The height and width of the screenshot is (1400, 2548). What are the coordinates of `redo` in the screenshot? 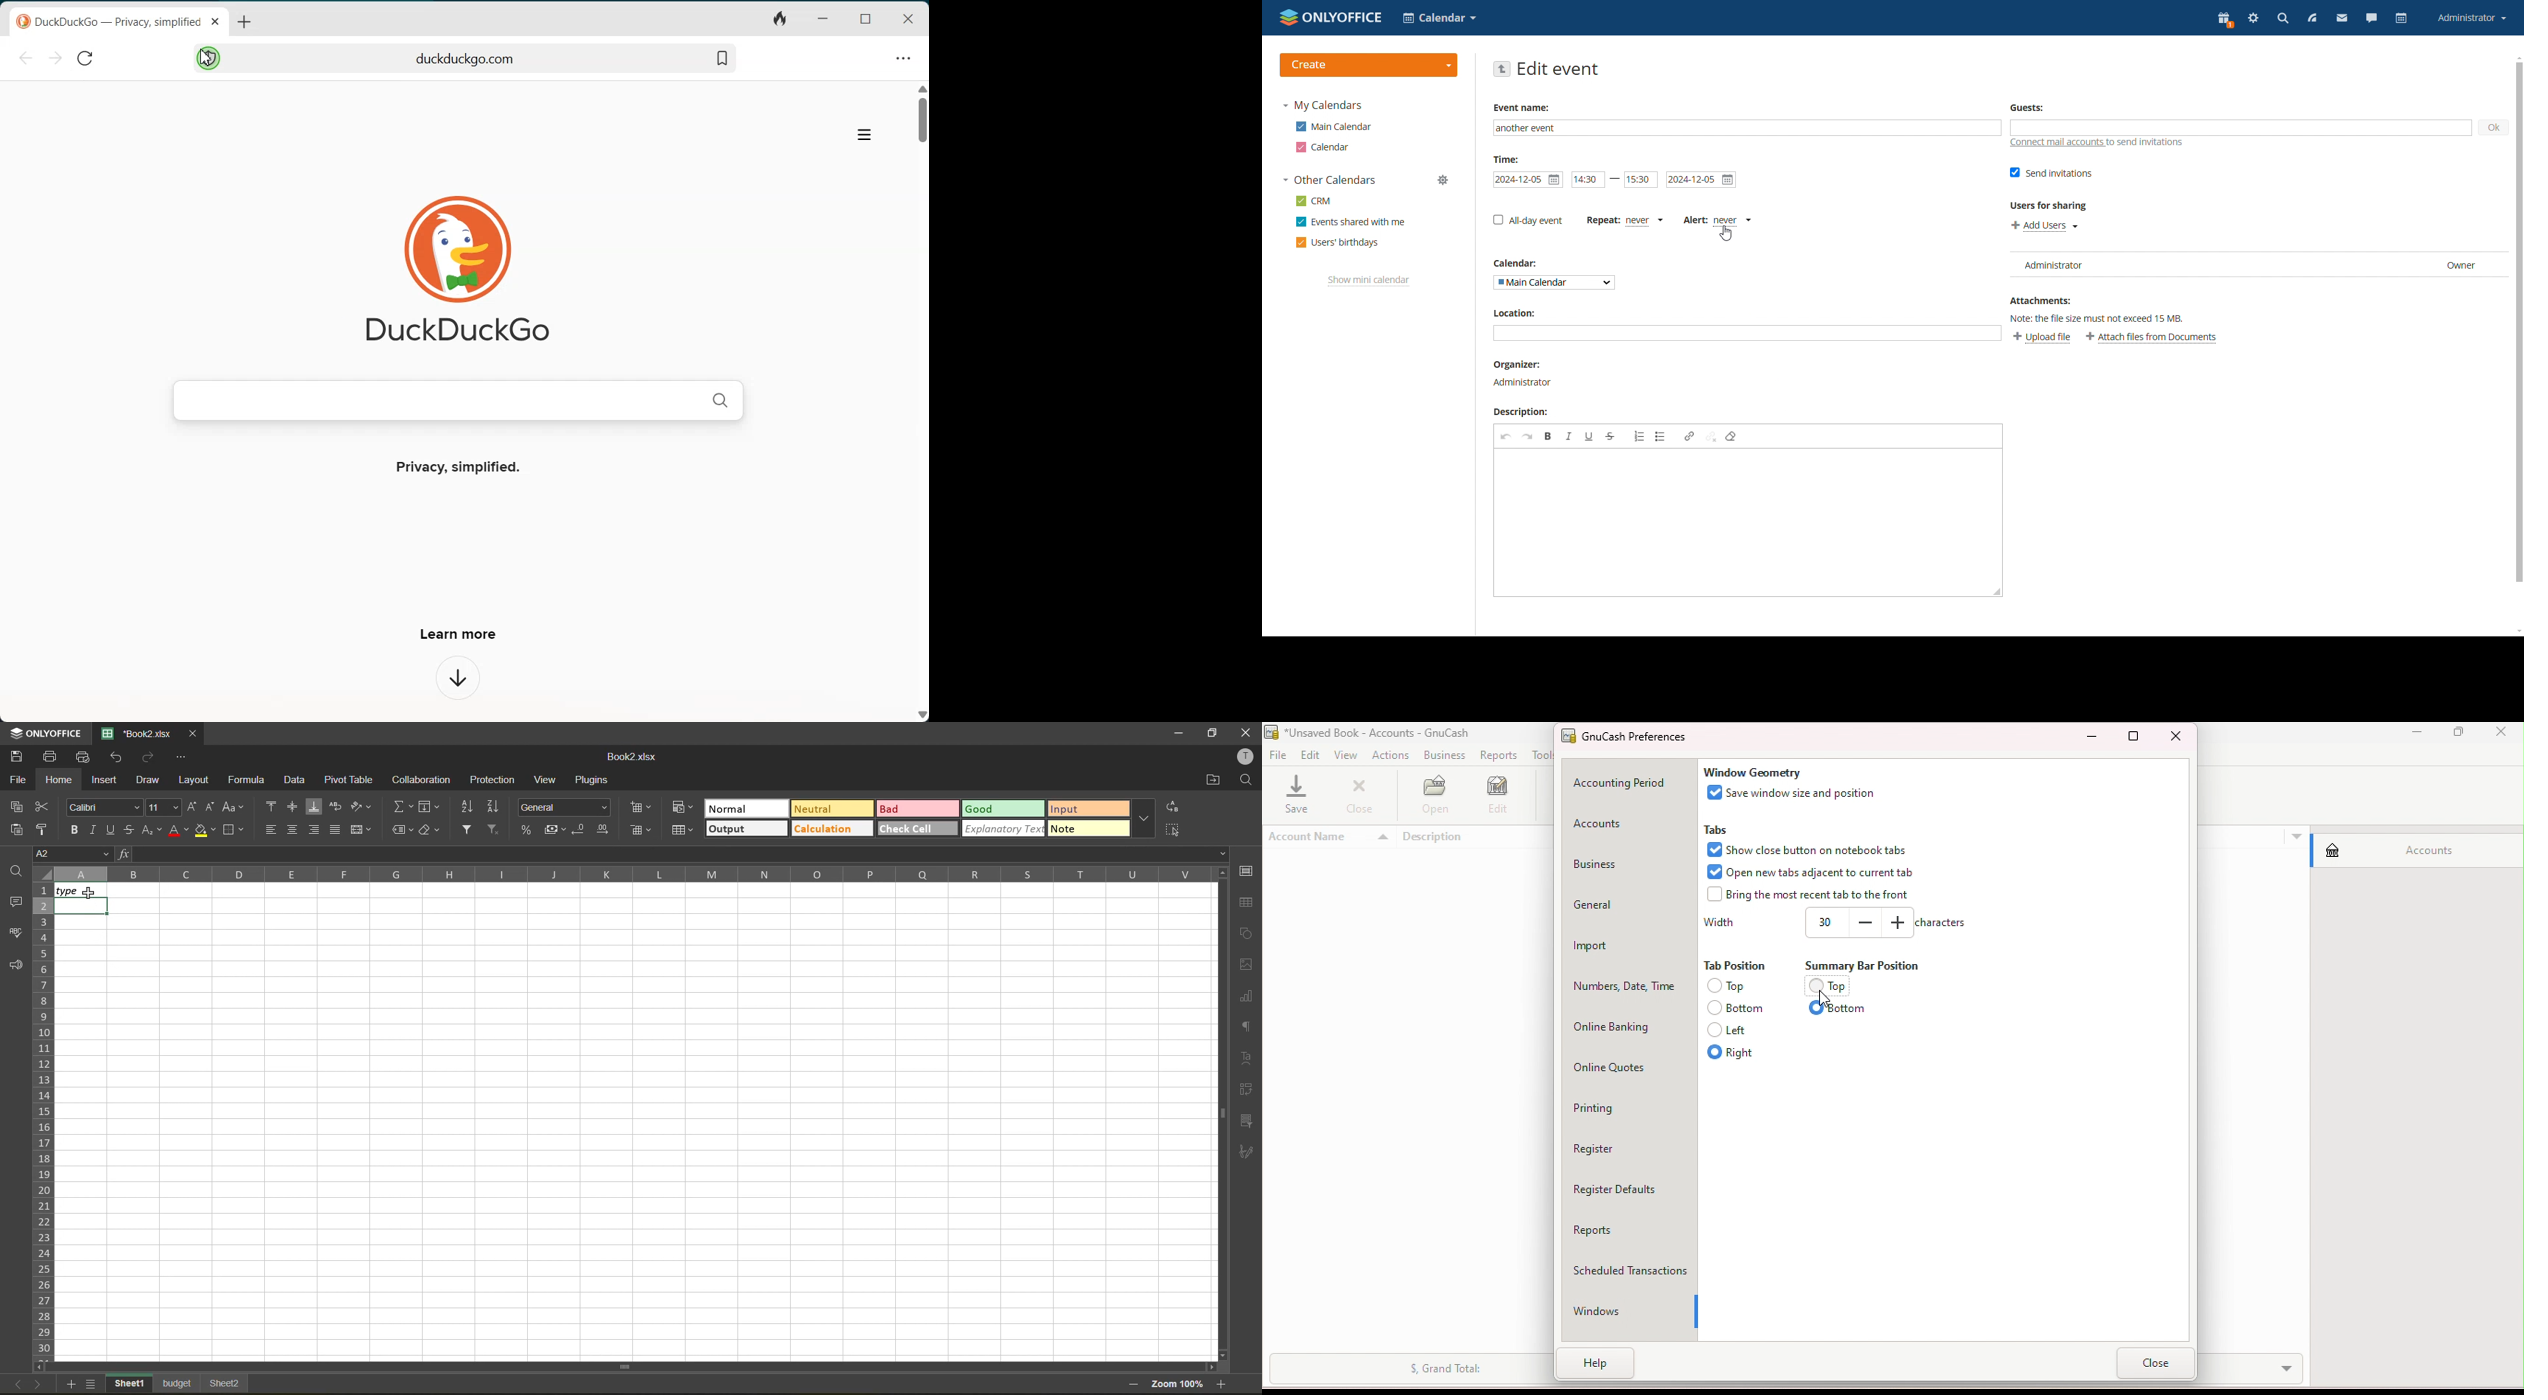 It's located at (152, 757).